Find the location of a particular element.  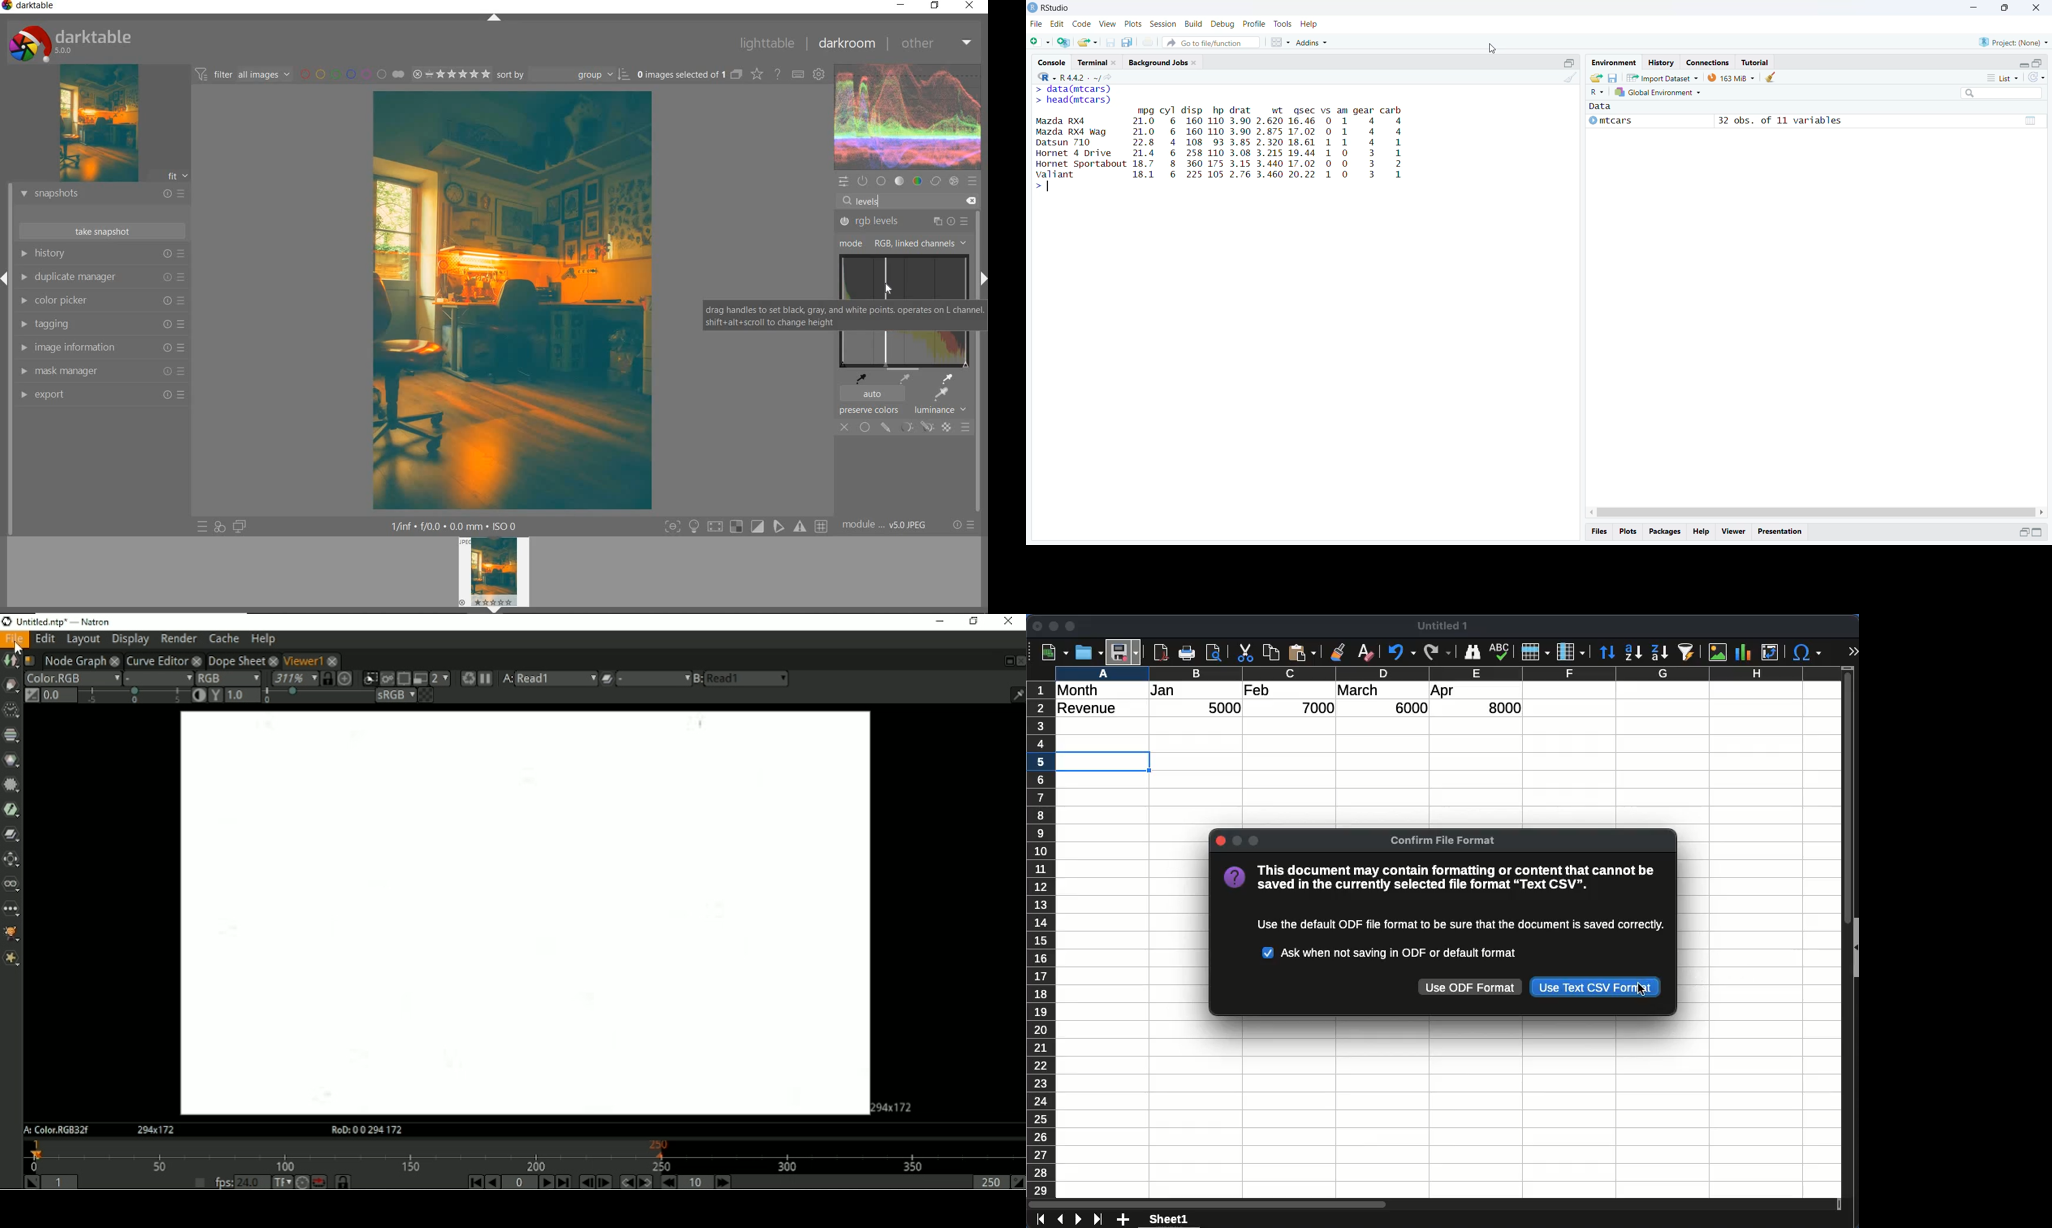

> head(mtcars) is located at coordinates (1073, 101).